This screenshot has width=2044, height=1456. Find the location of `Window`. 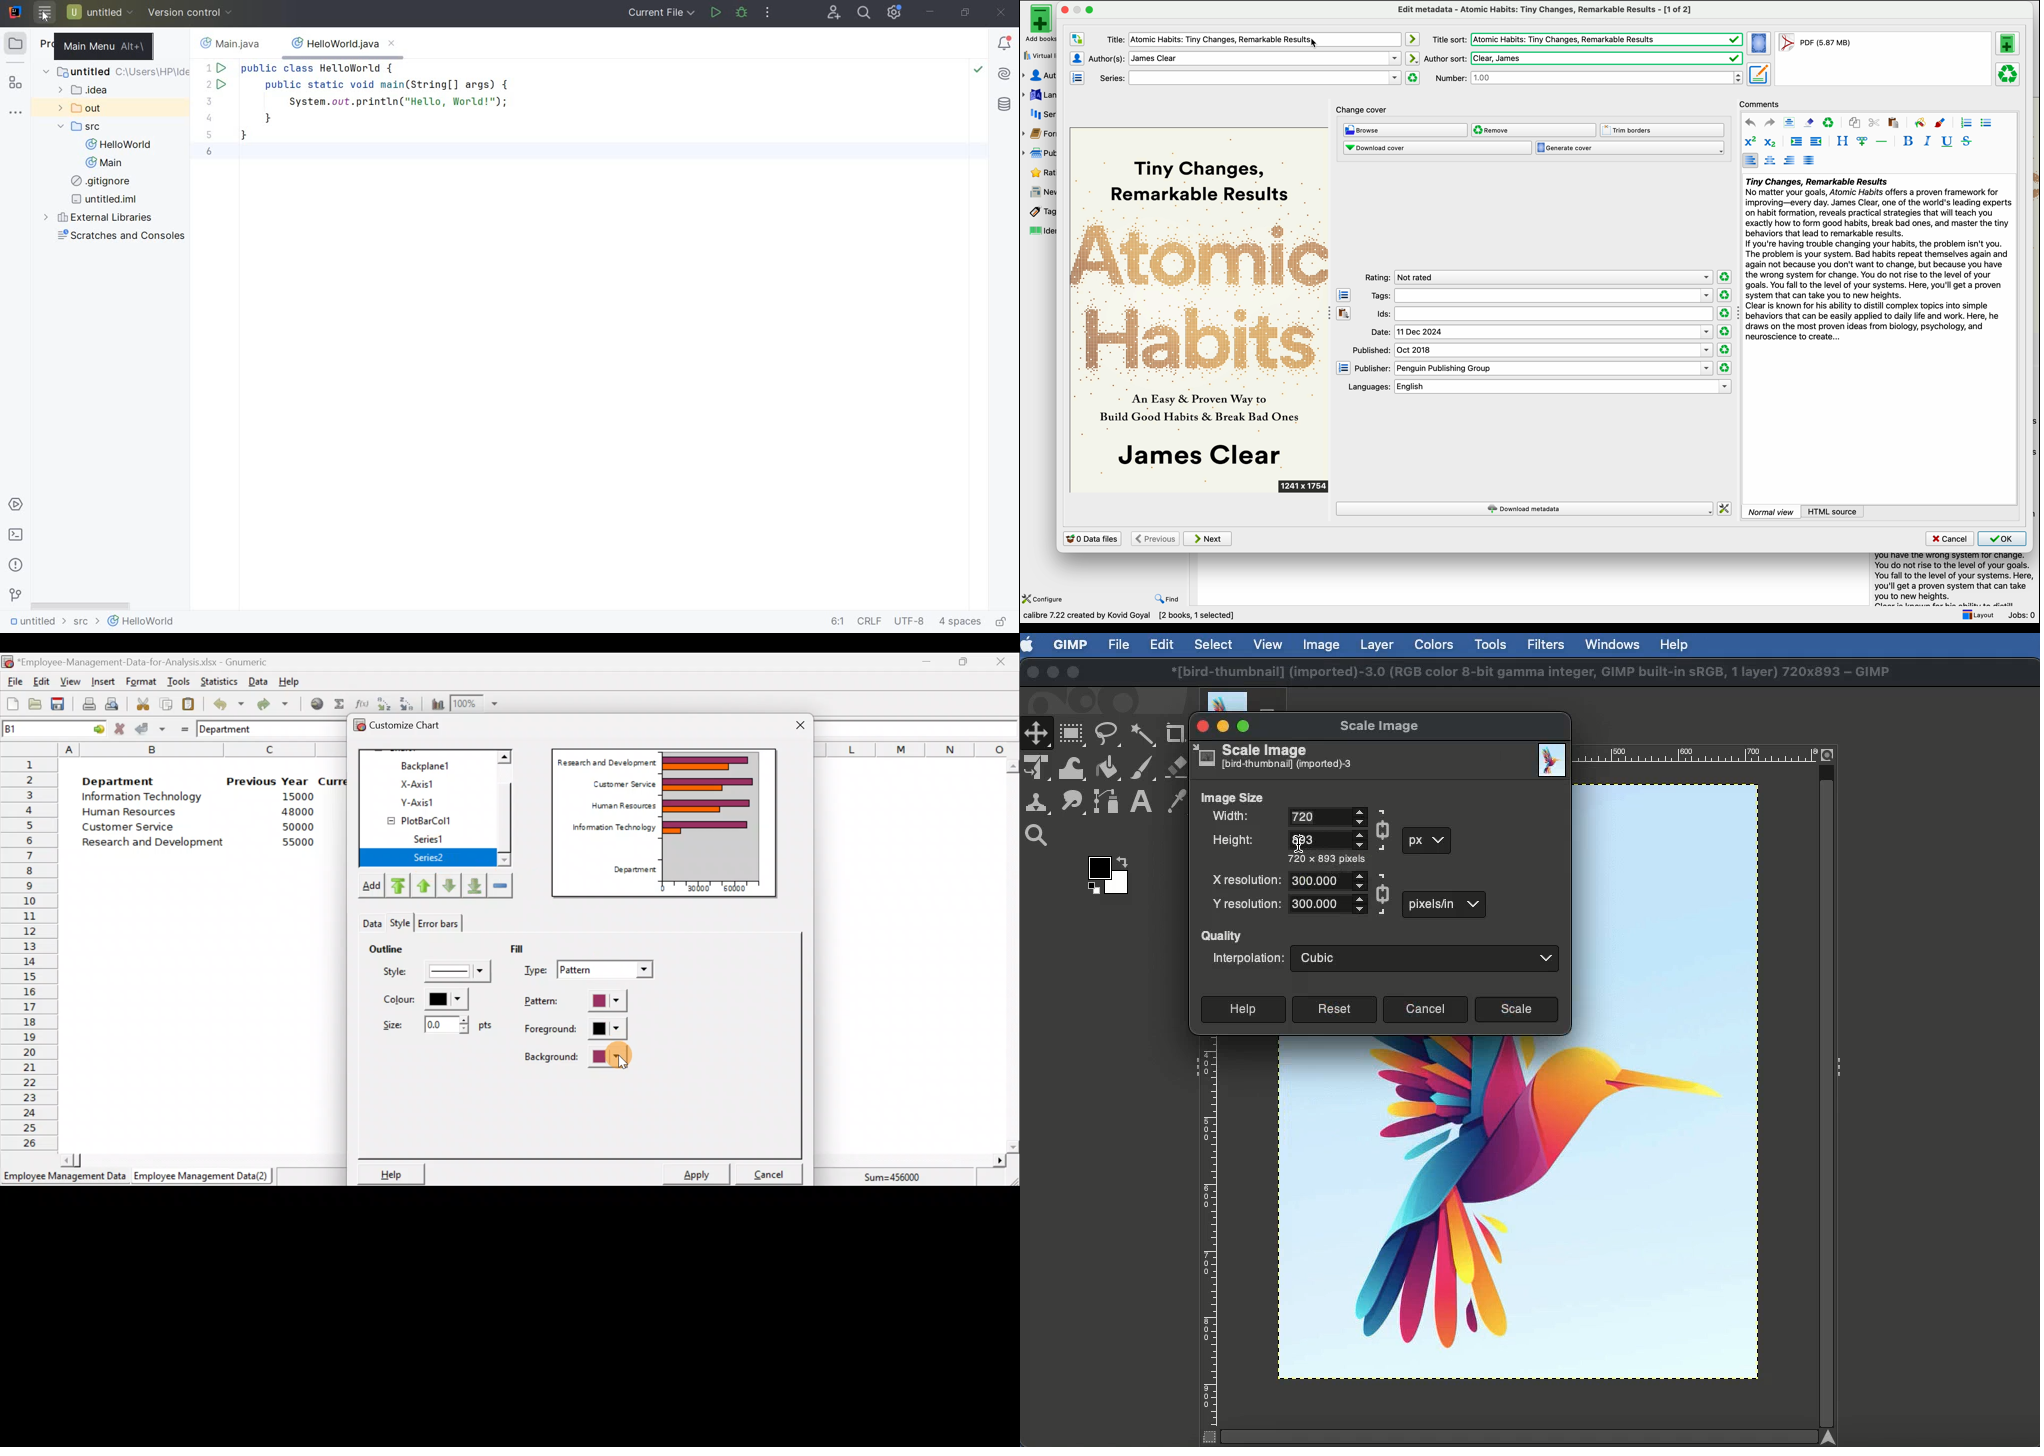

Window is located at coordinates (1615, 643).